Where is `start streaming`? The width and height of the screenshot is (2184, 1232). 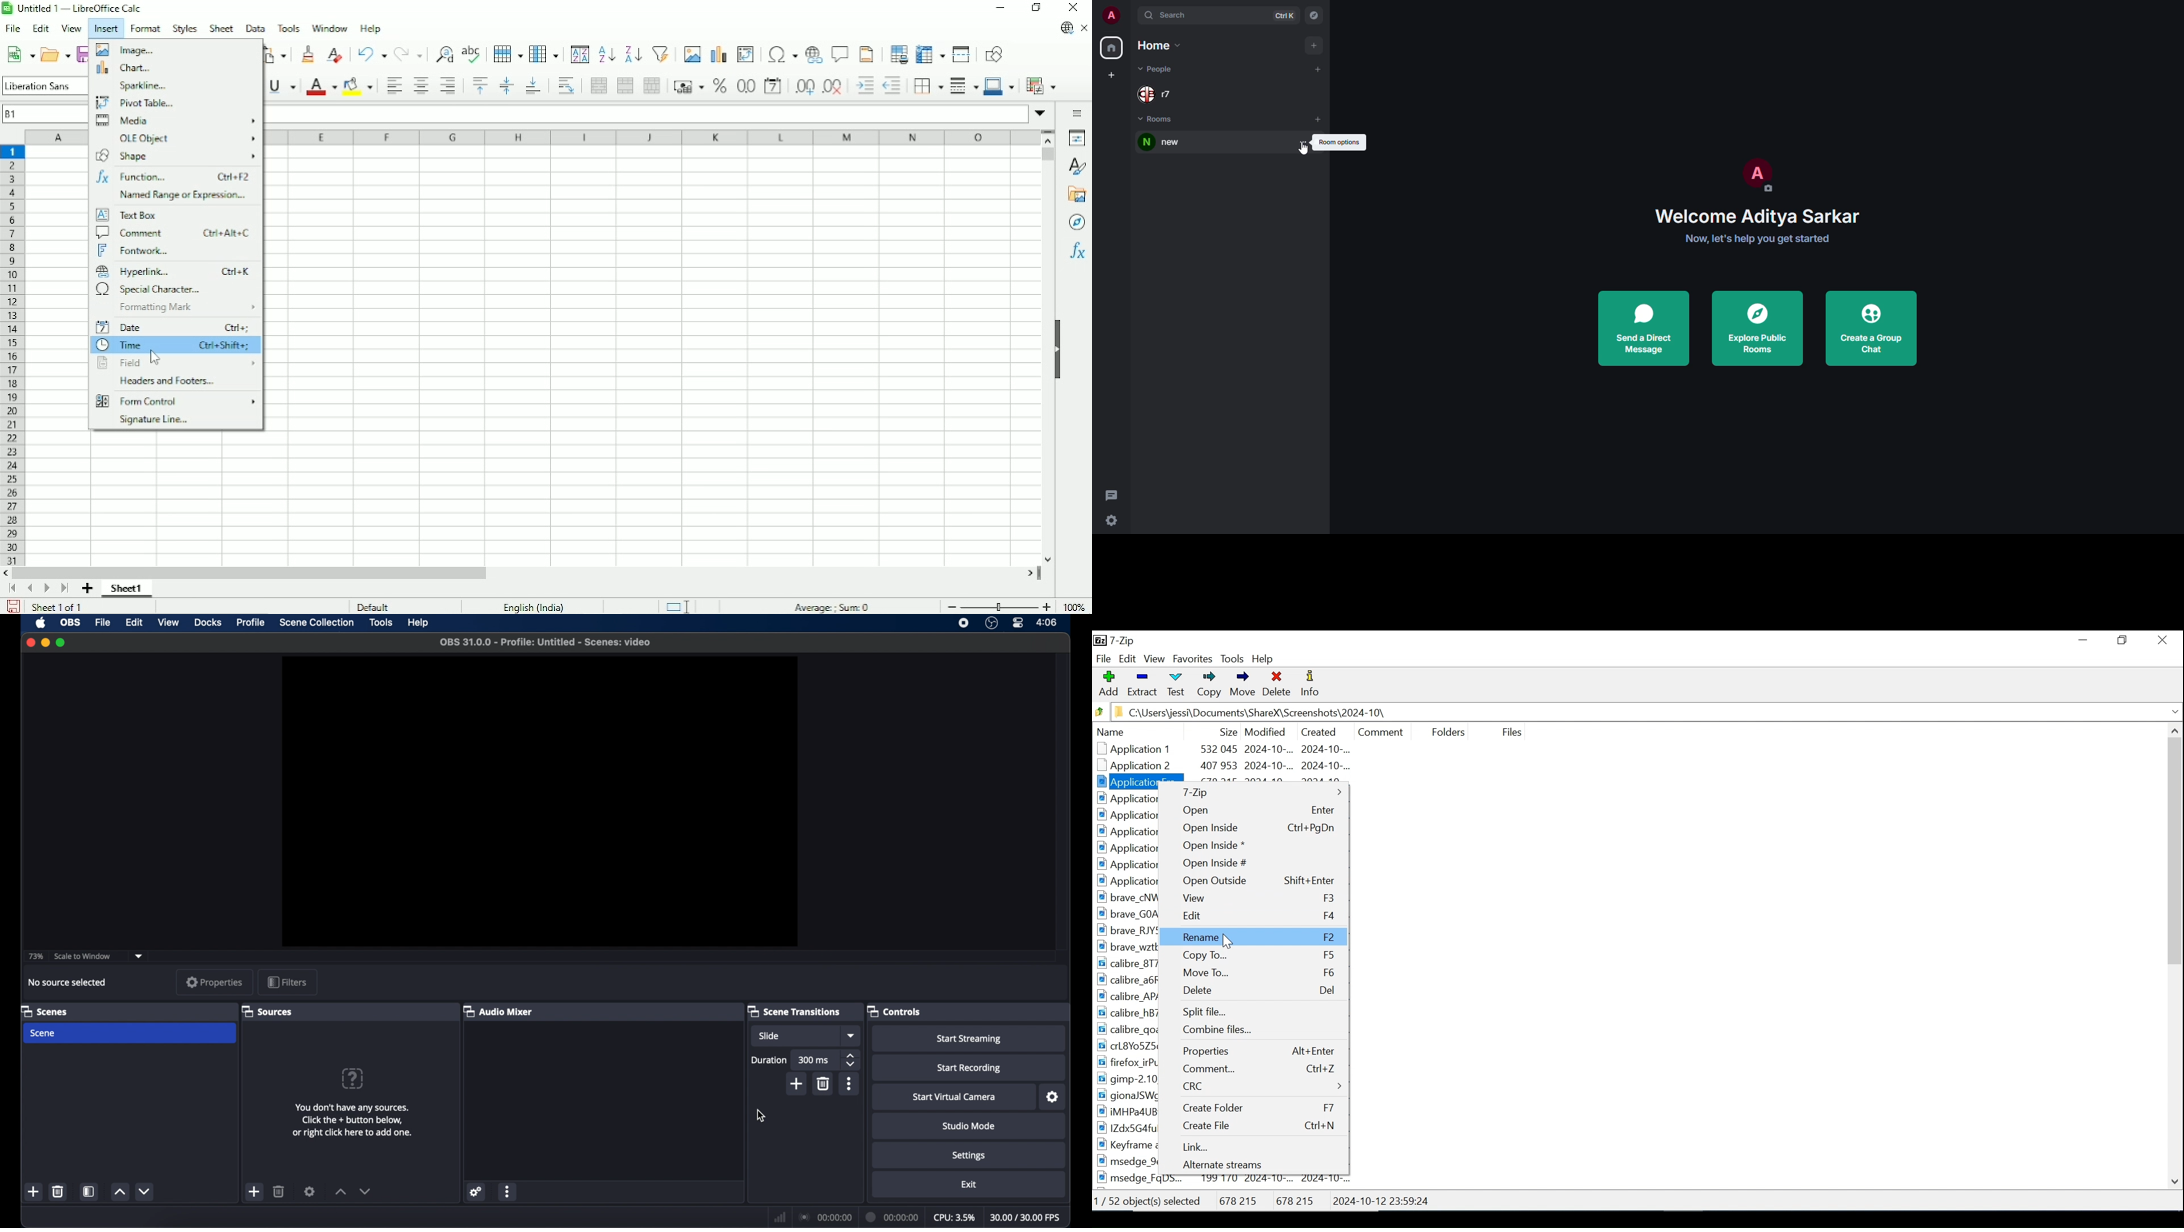 start streaming is located at coordinates (969, 1039).